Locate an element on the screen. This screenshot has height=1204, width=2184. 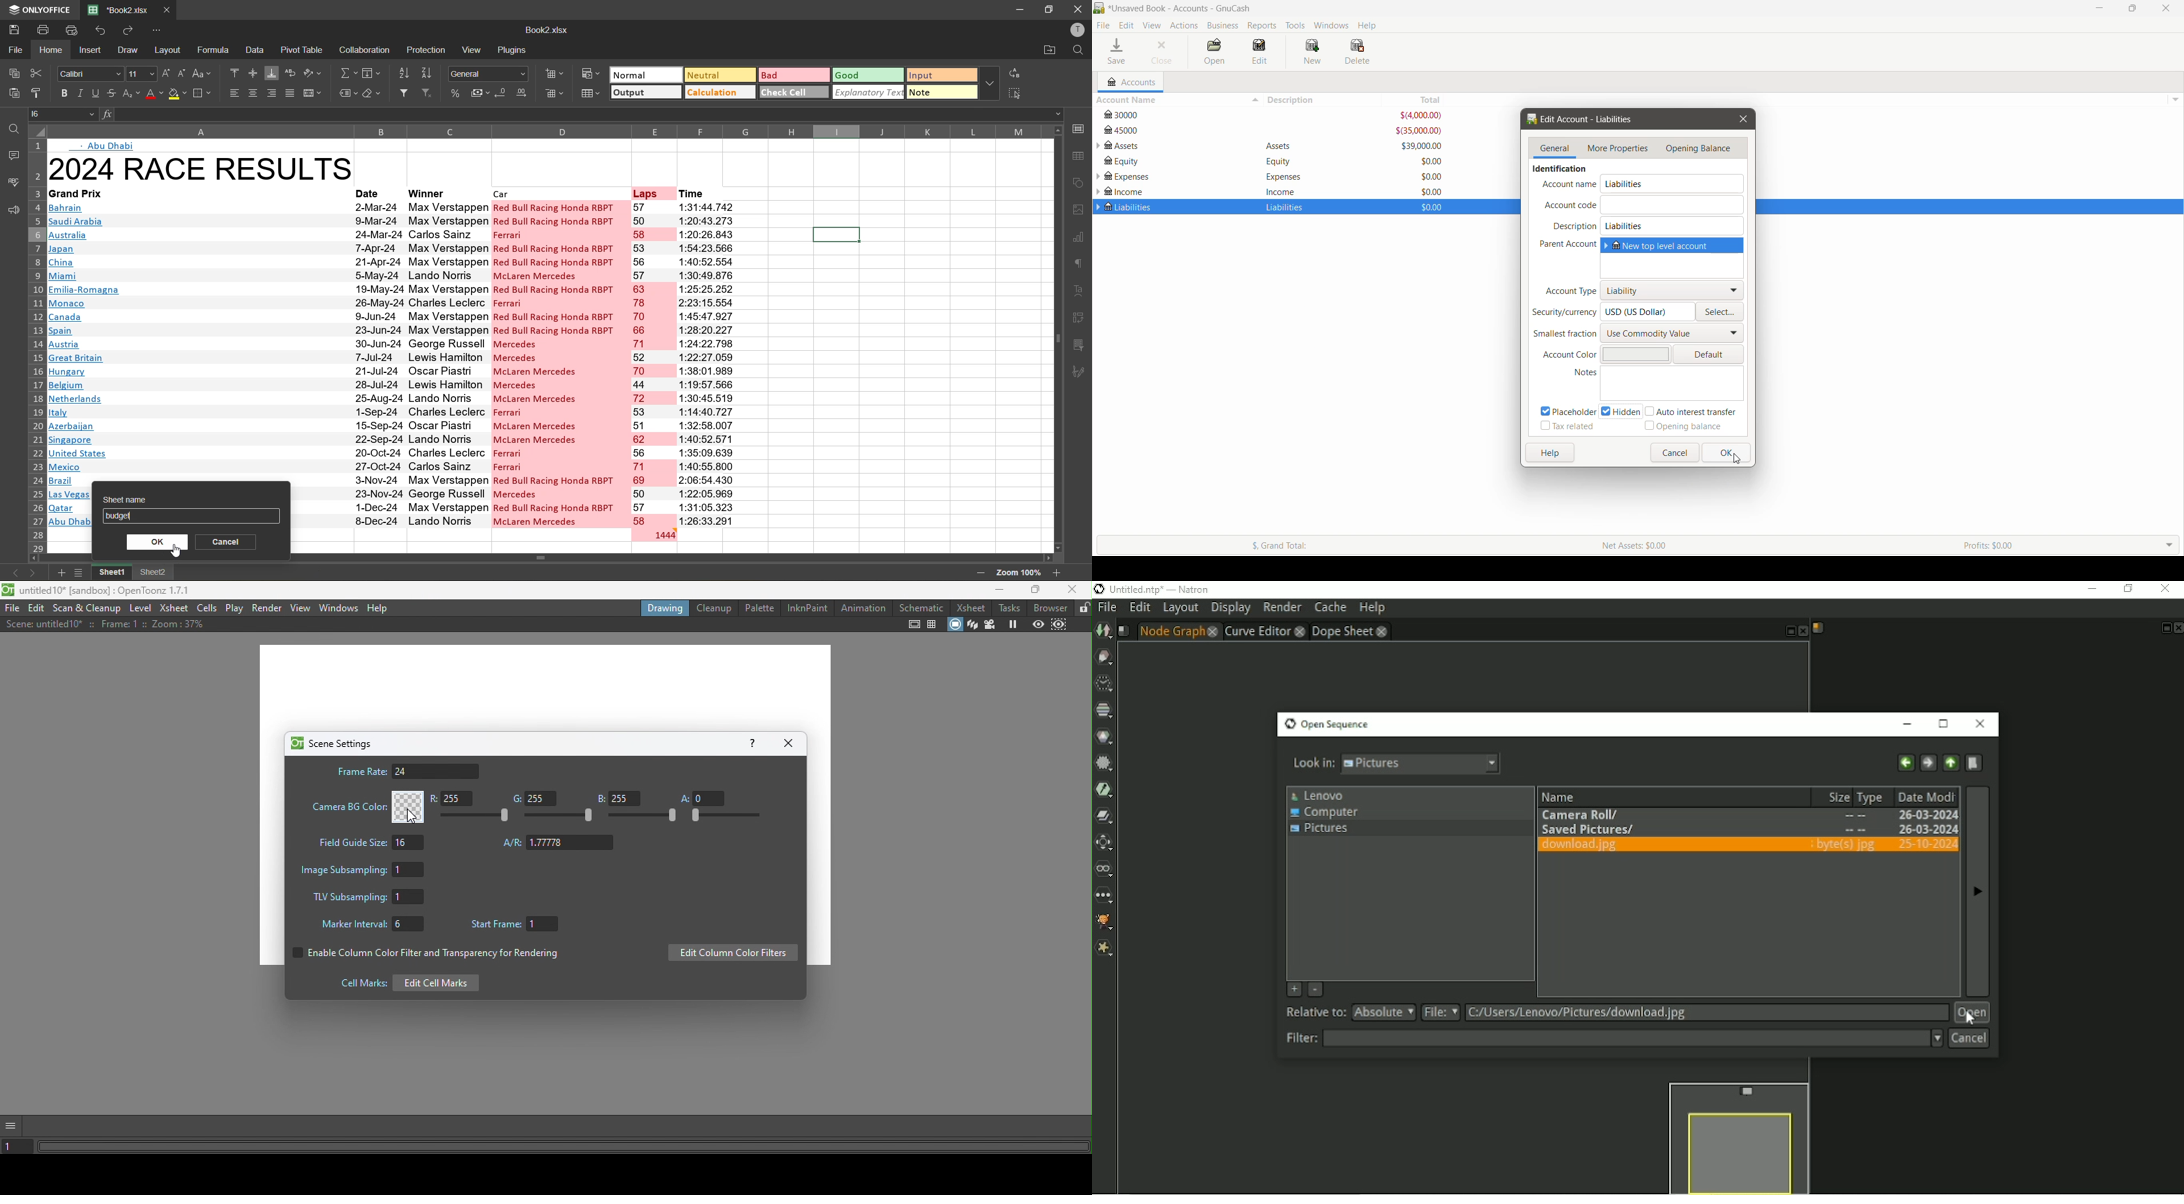
next is located at coordinates (35, 571).